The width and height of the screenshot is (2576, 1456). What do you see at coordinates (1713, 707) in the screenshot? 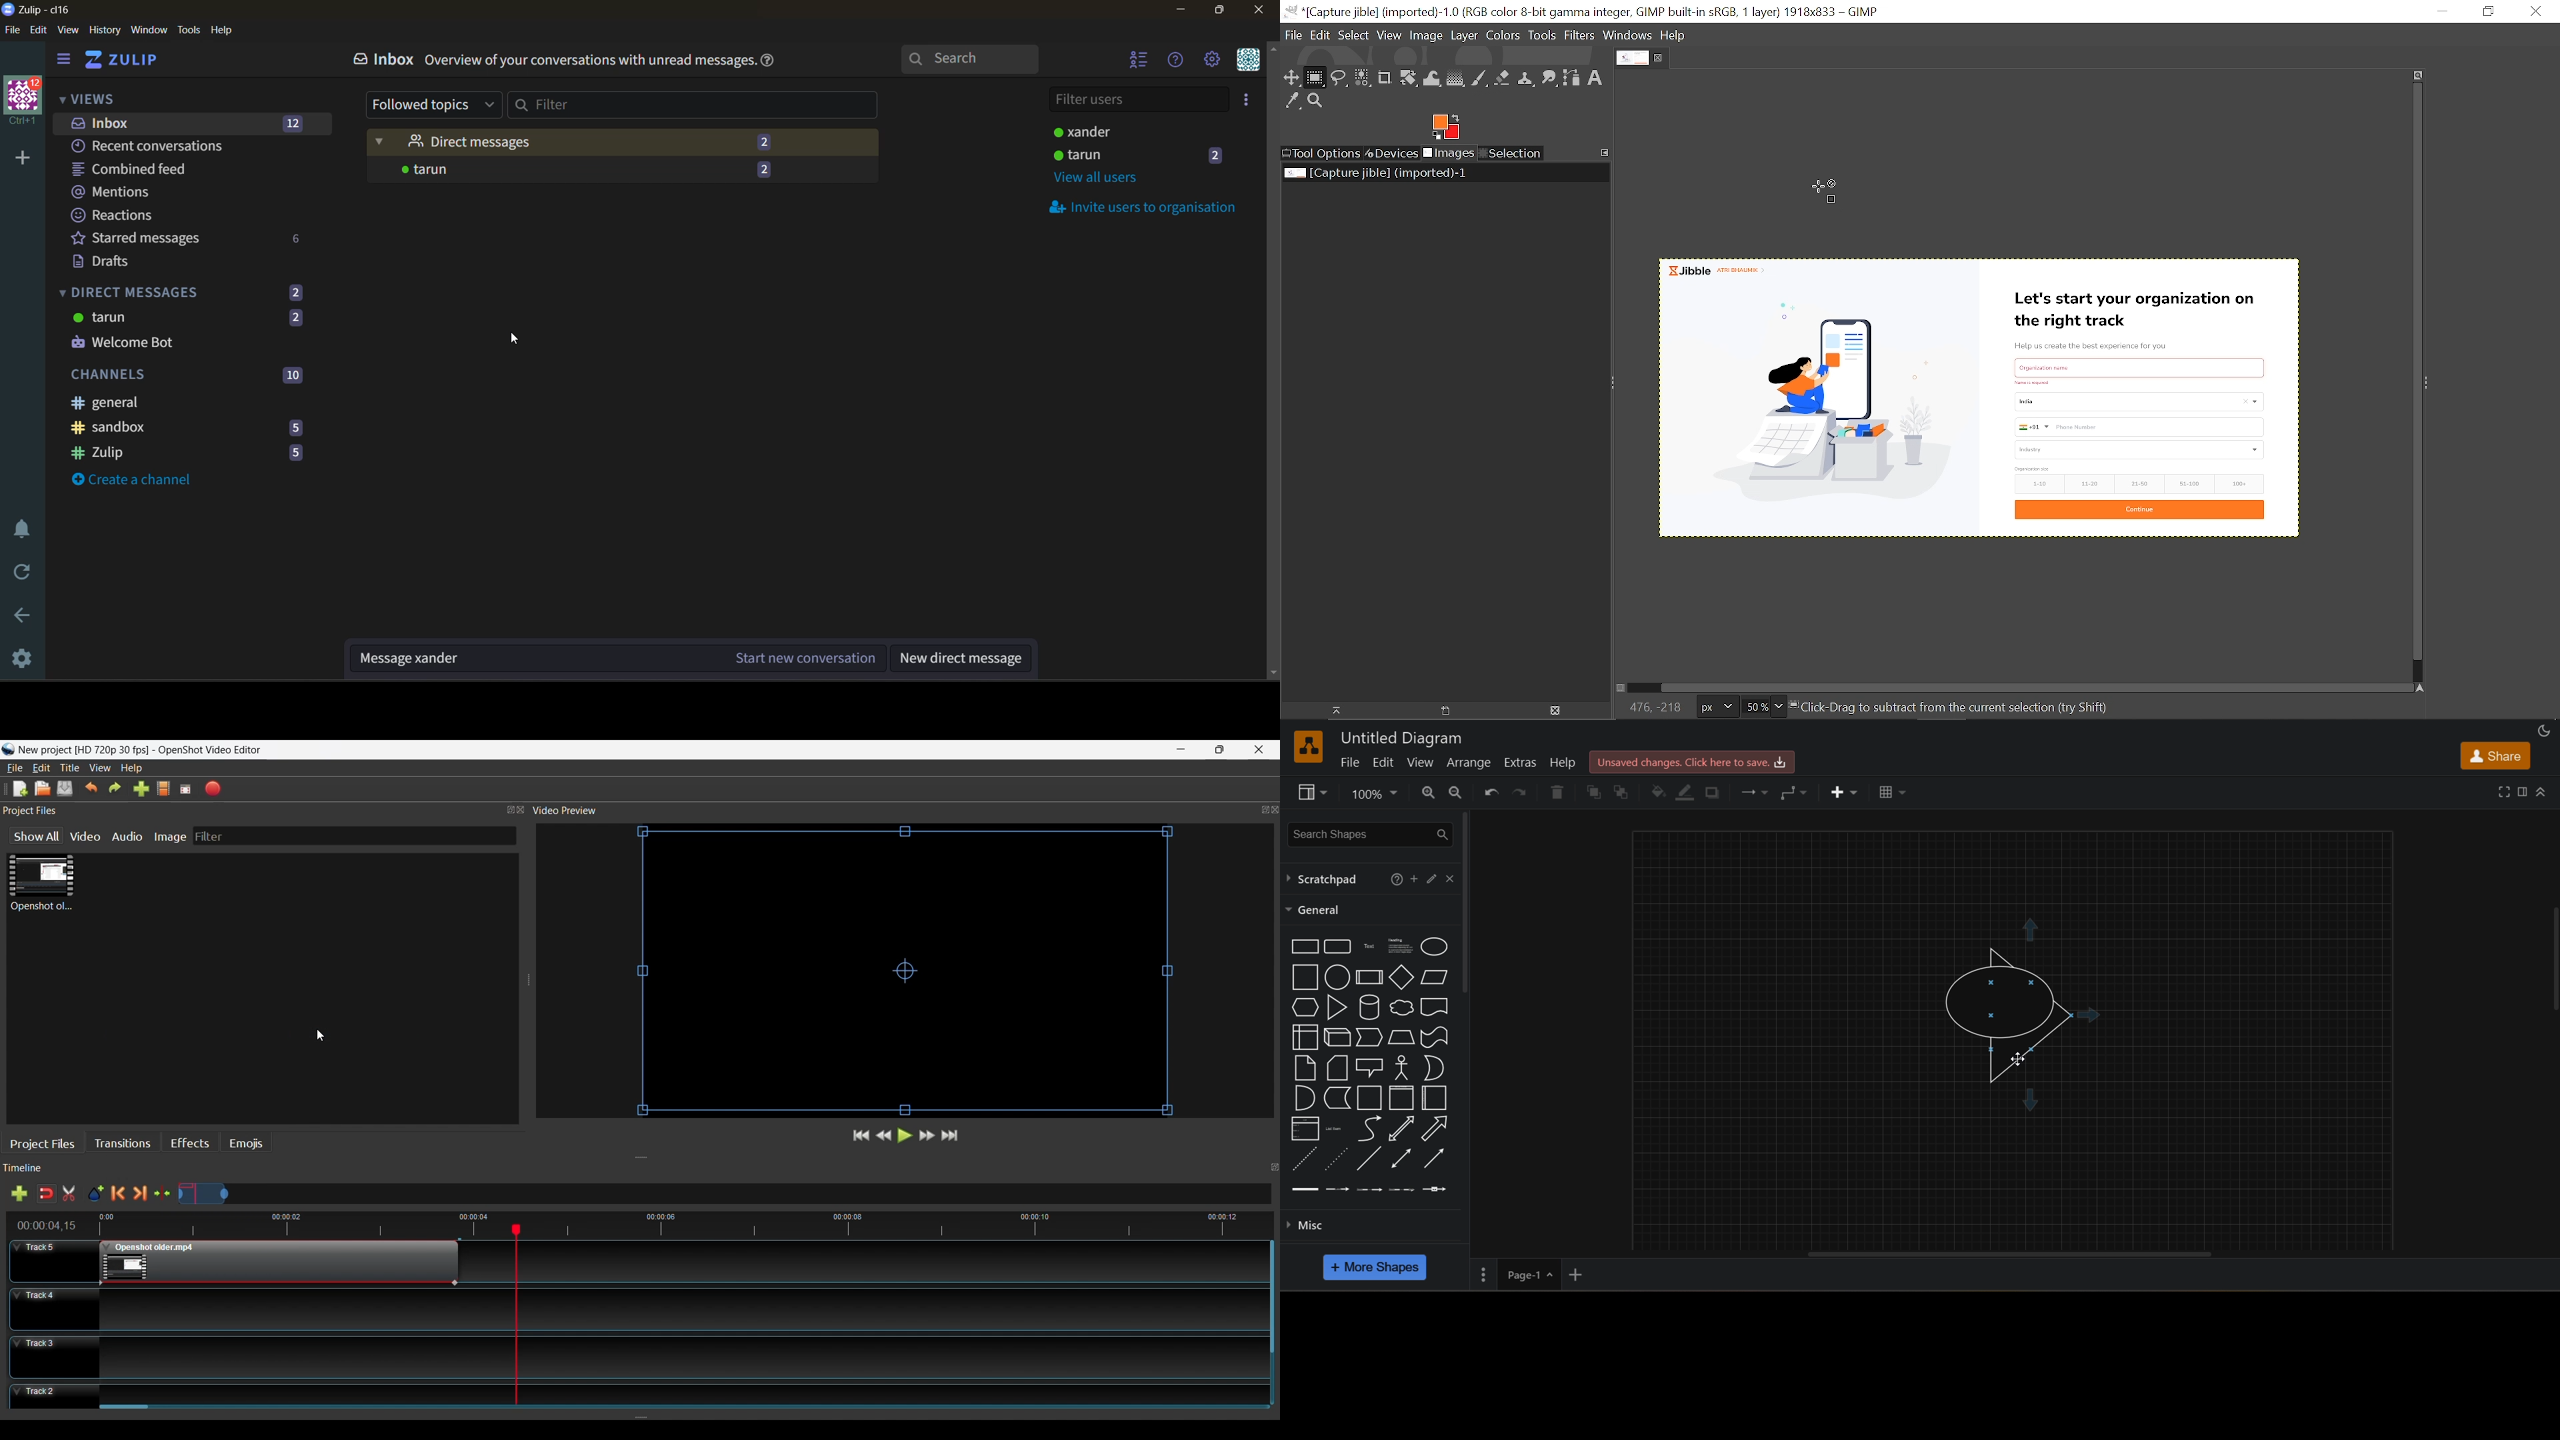
I see `Image unit` at bounding box center [1713, 707].